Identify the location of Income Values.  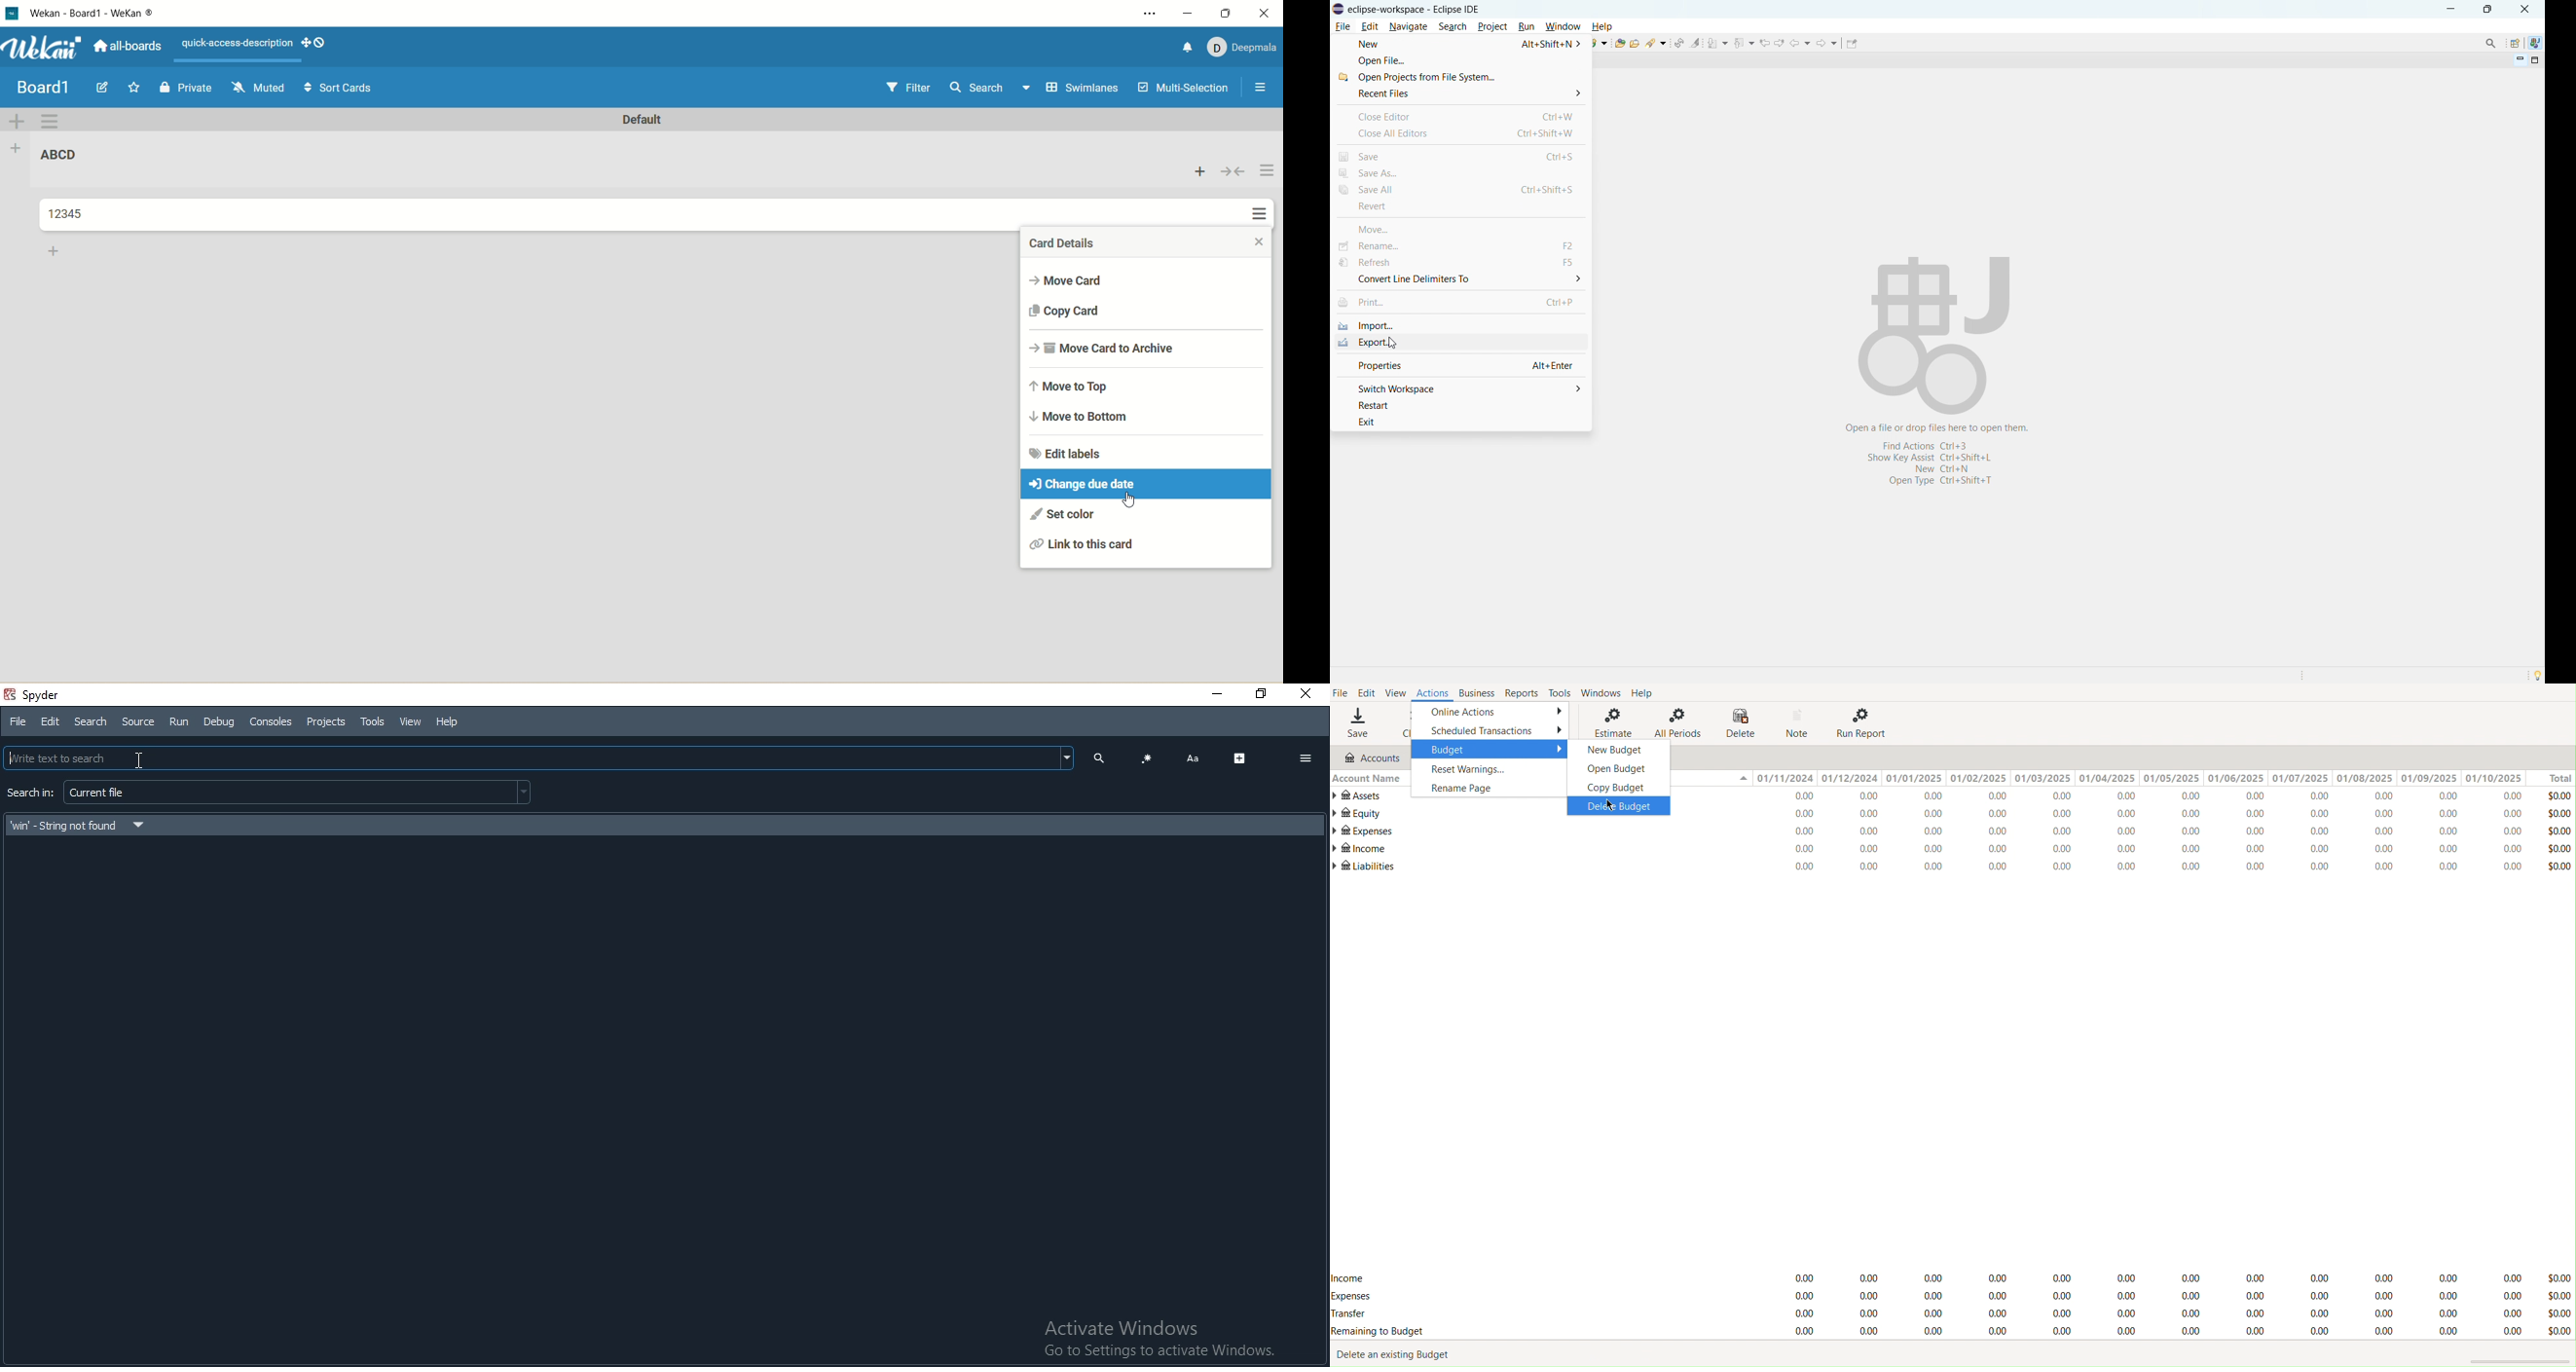
(2160, 1276).